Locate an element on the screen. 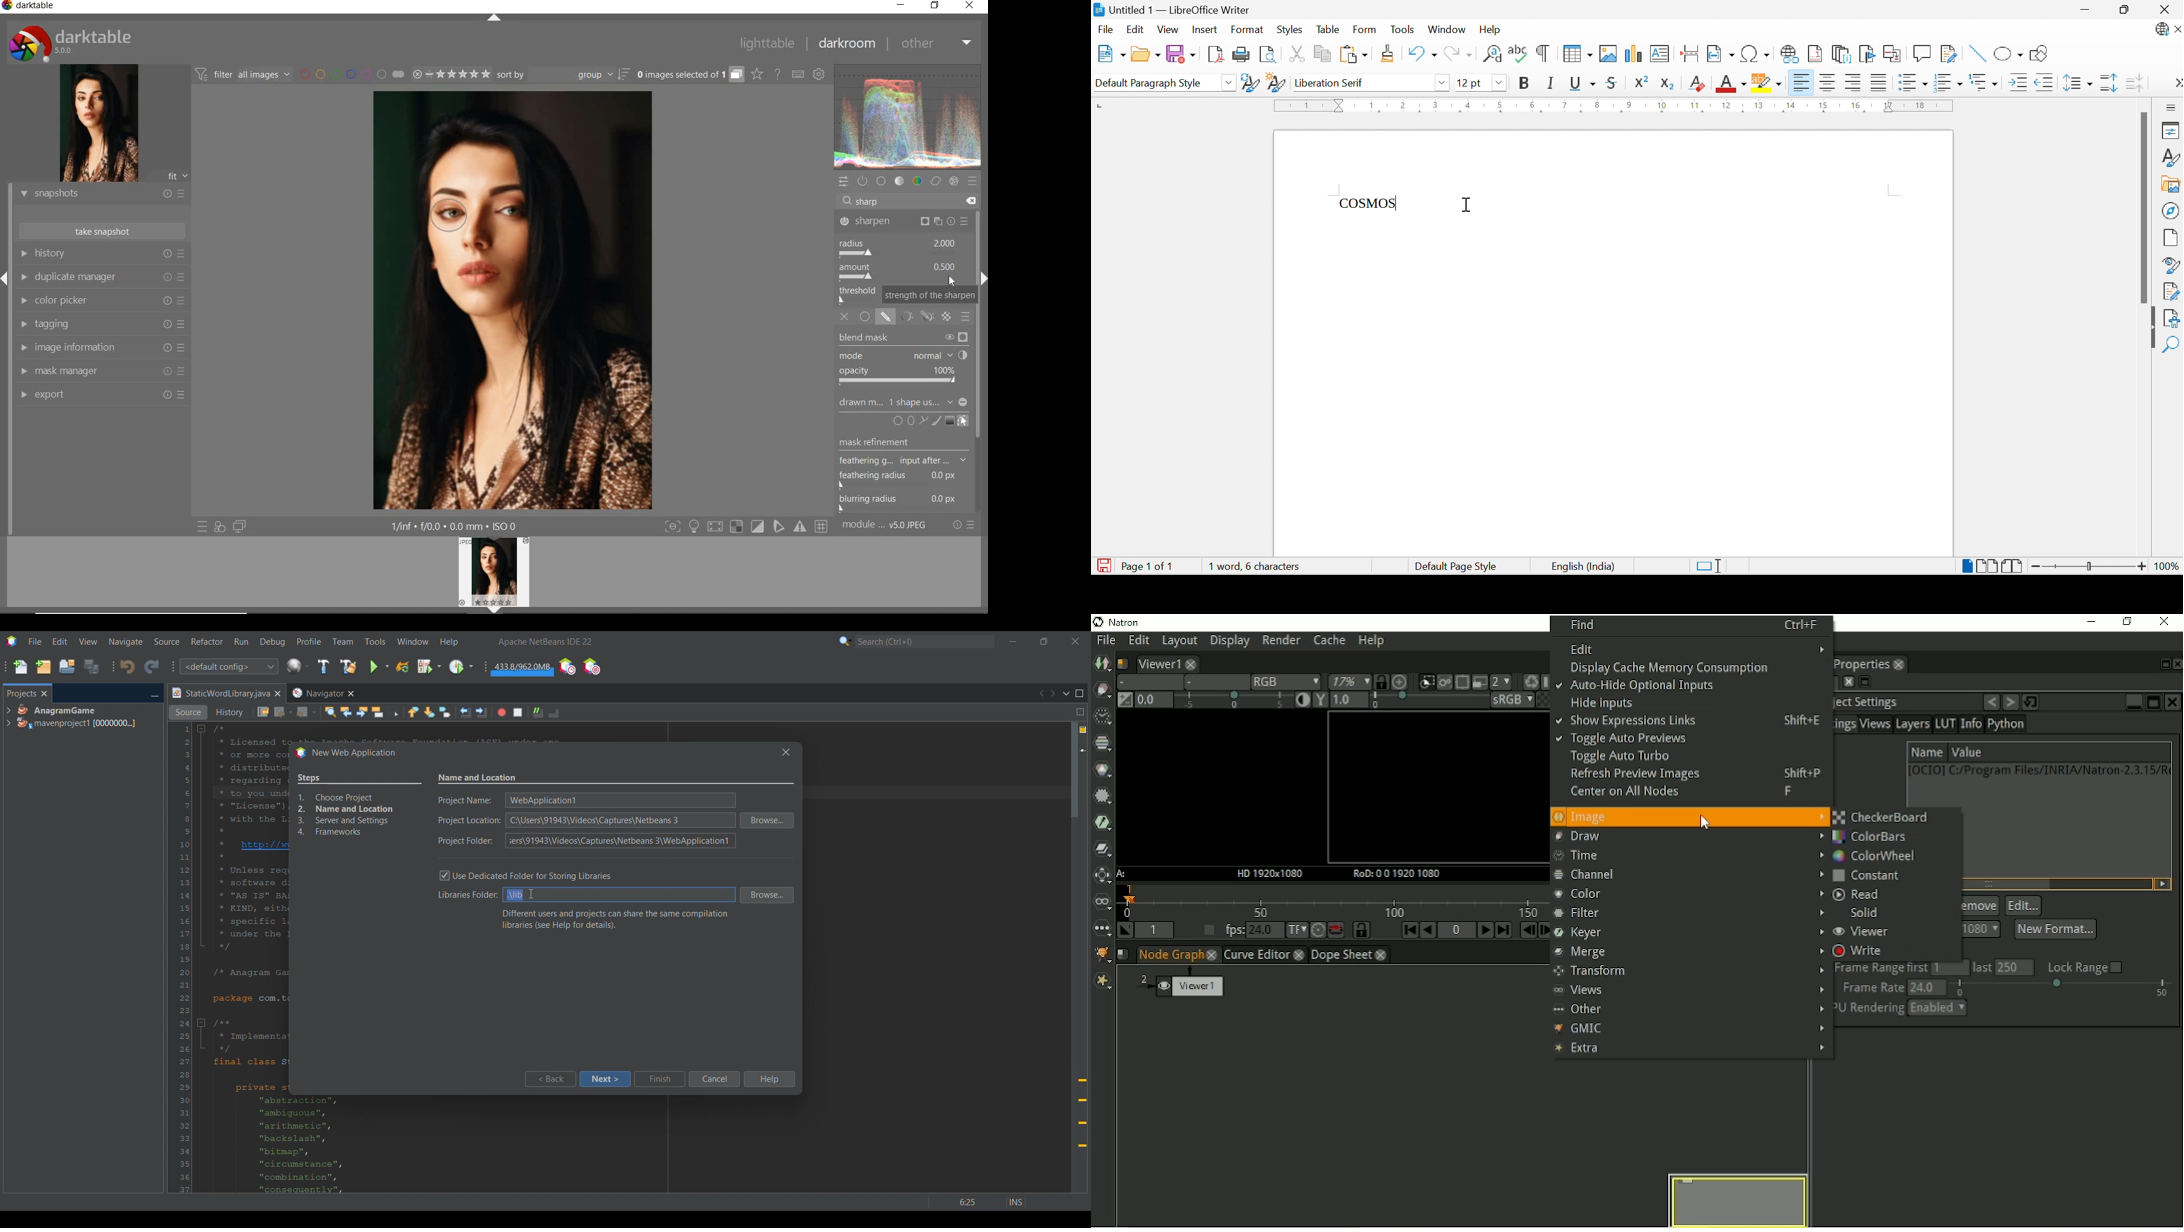 The height and width of the screenshot is (1232, 2184). export is located at coordinates (101, 396).